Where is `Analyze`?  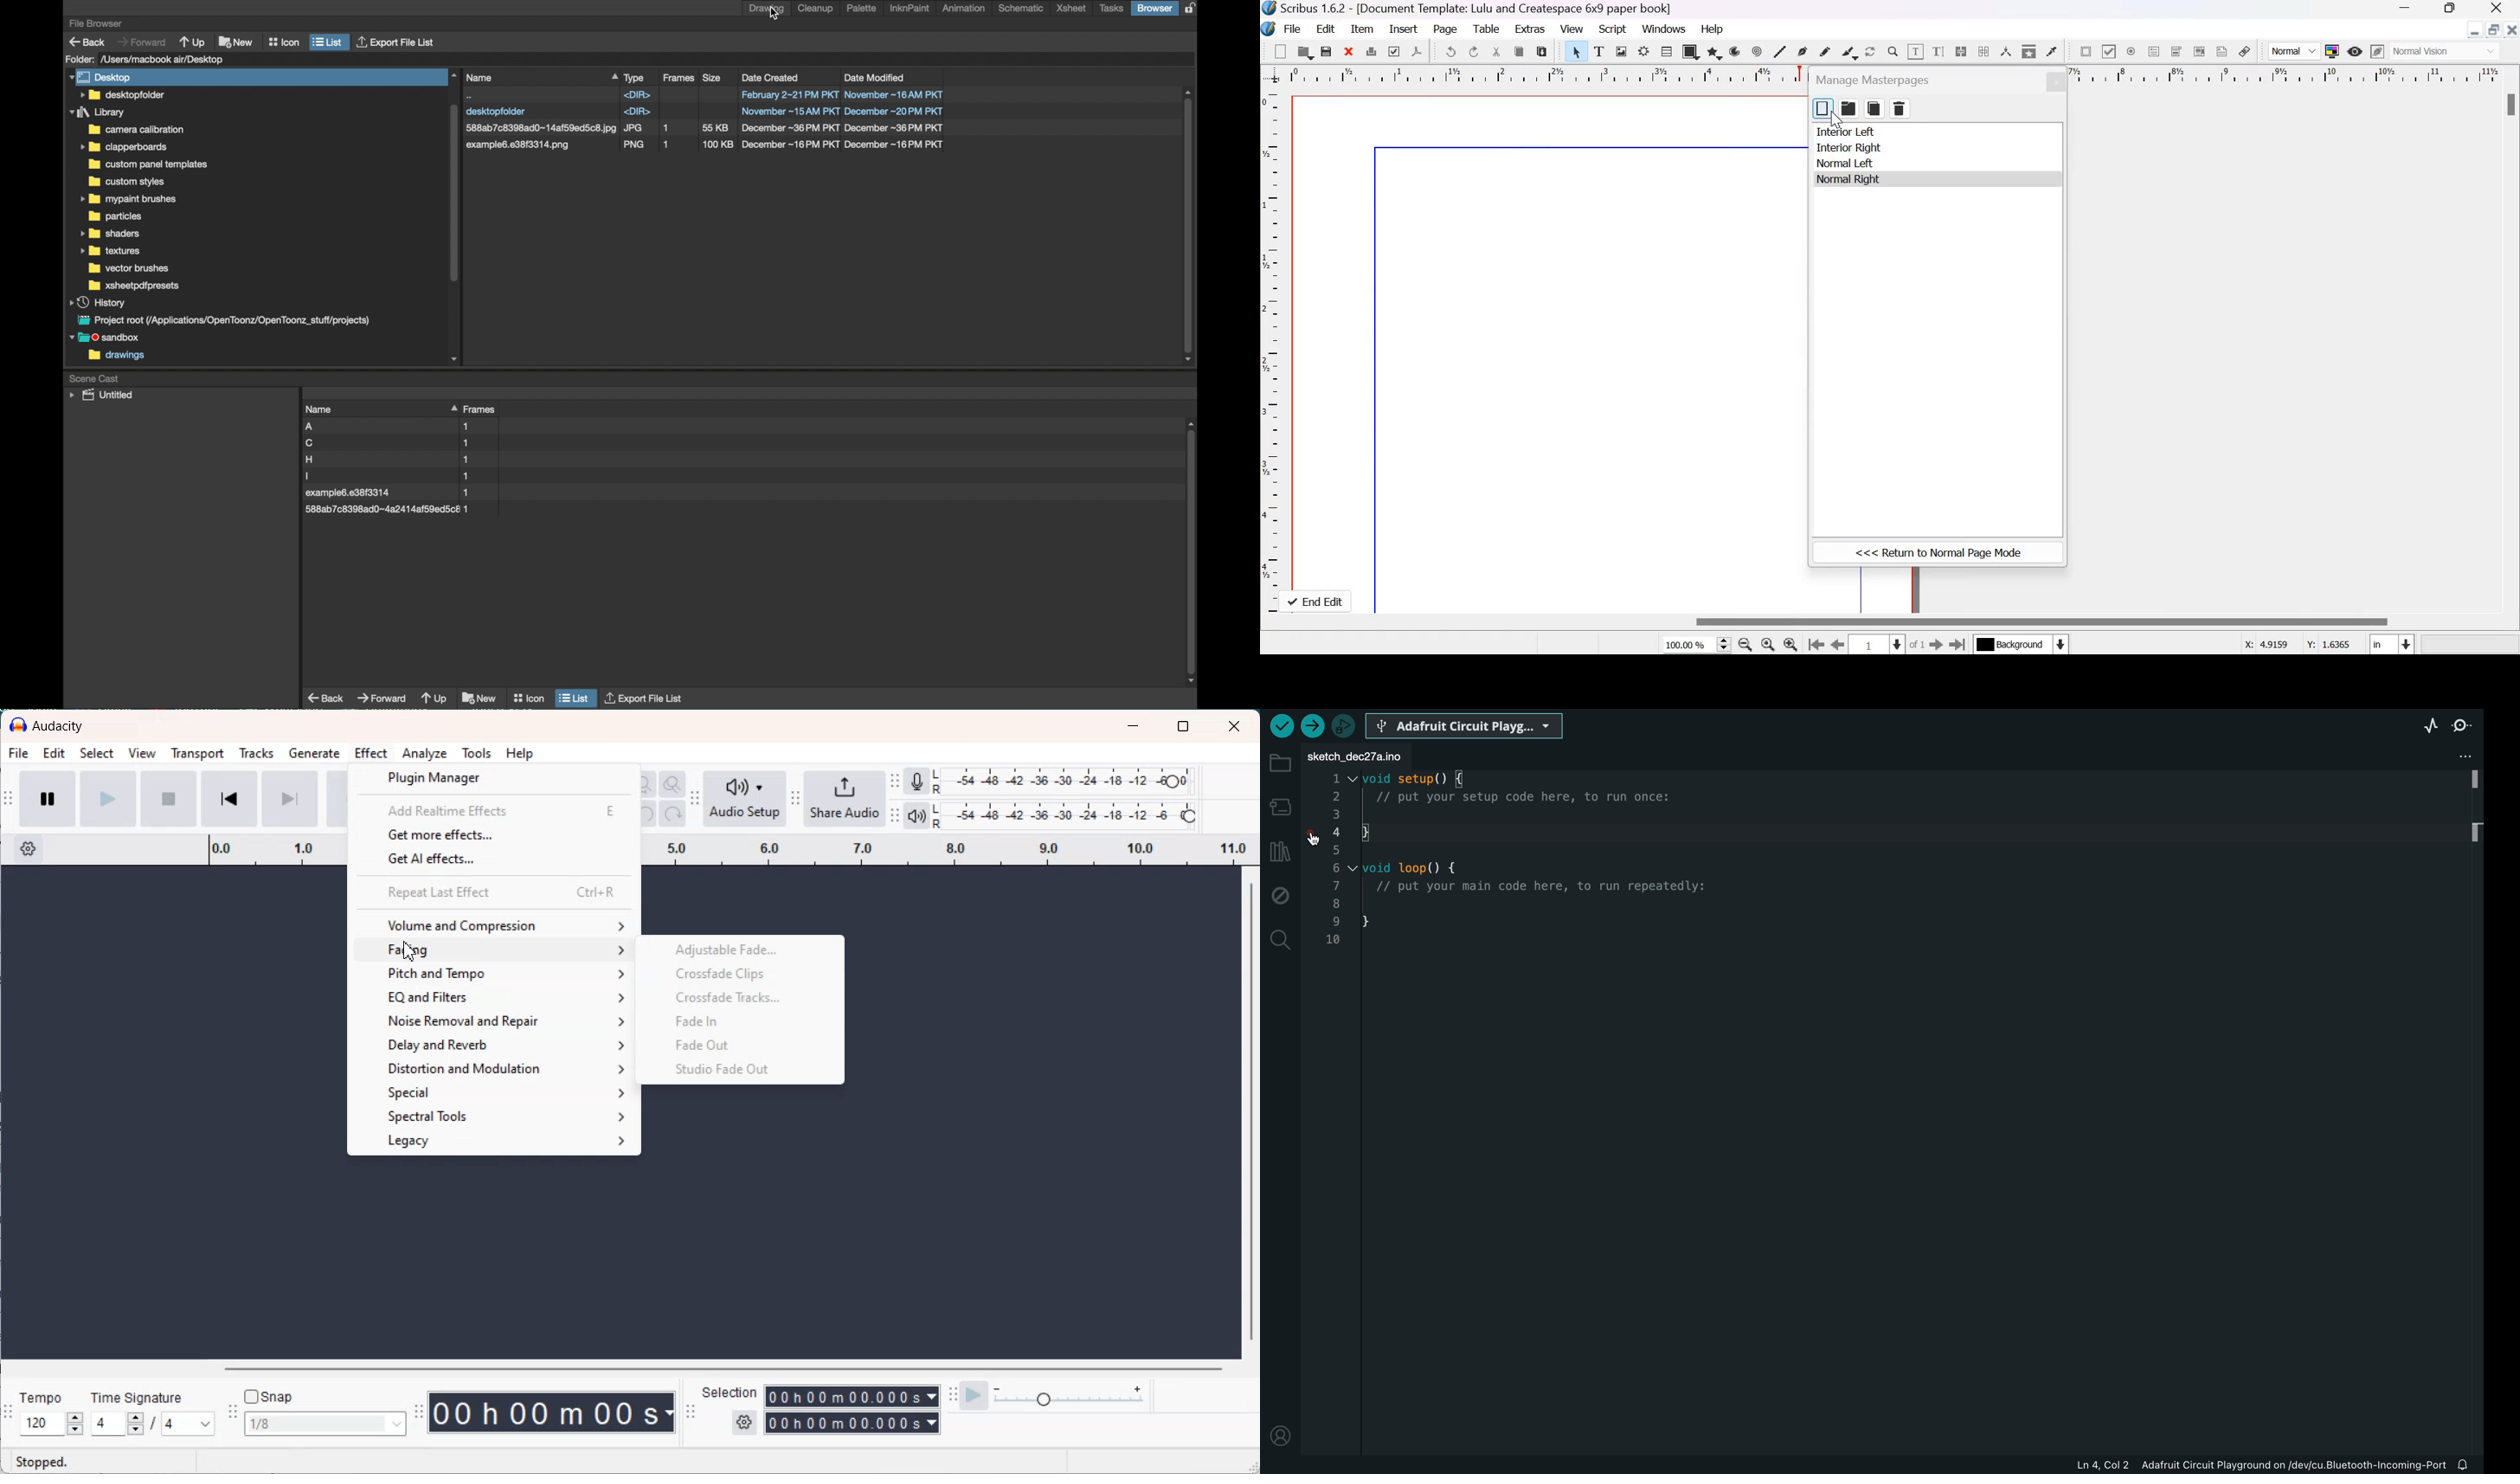 Analyze is located at coordinates (423, 754).